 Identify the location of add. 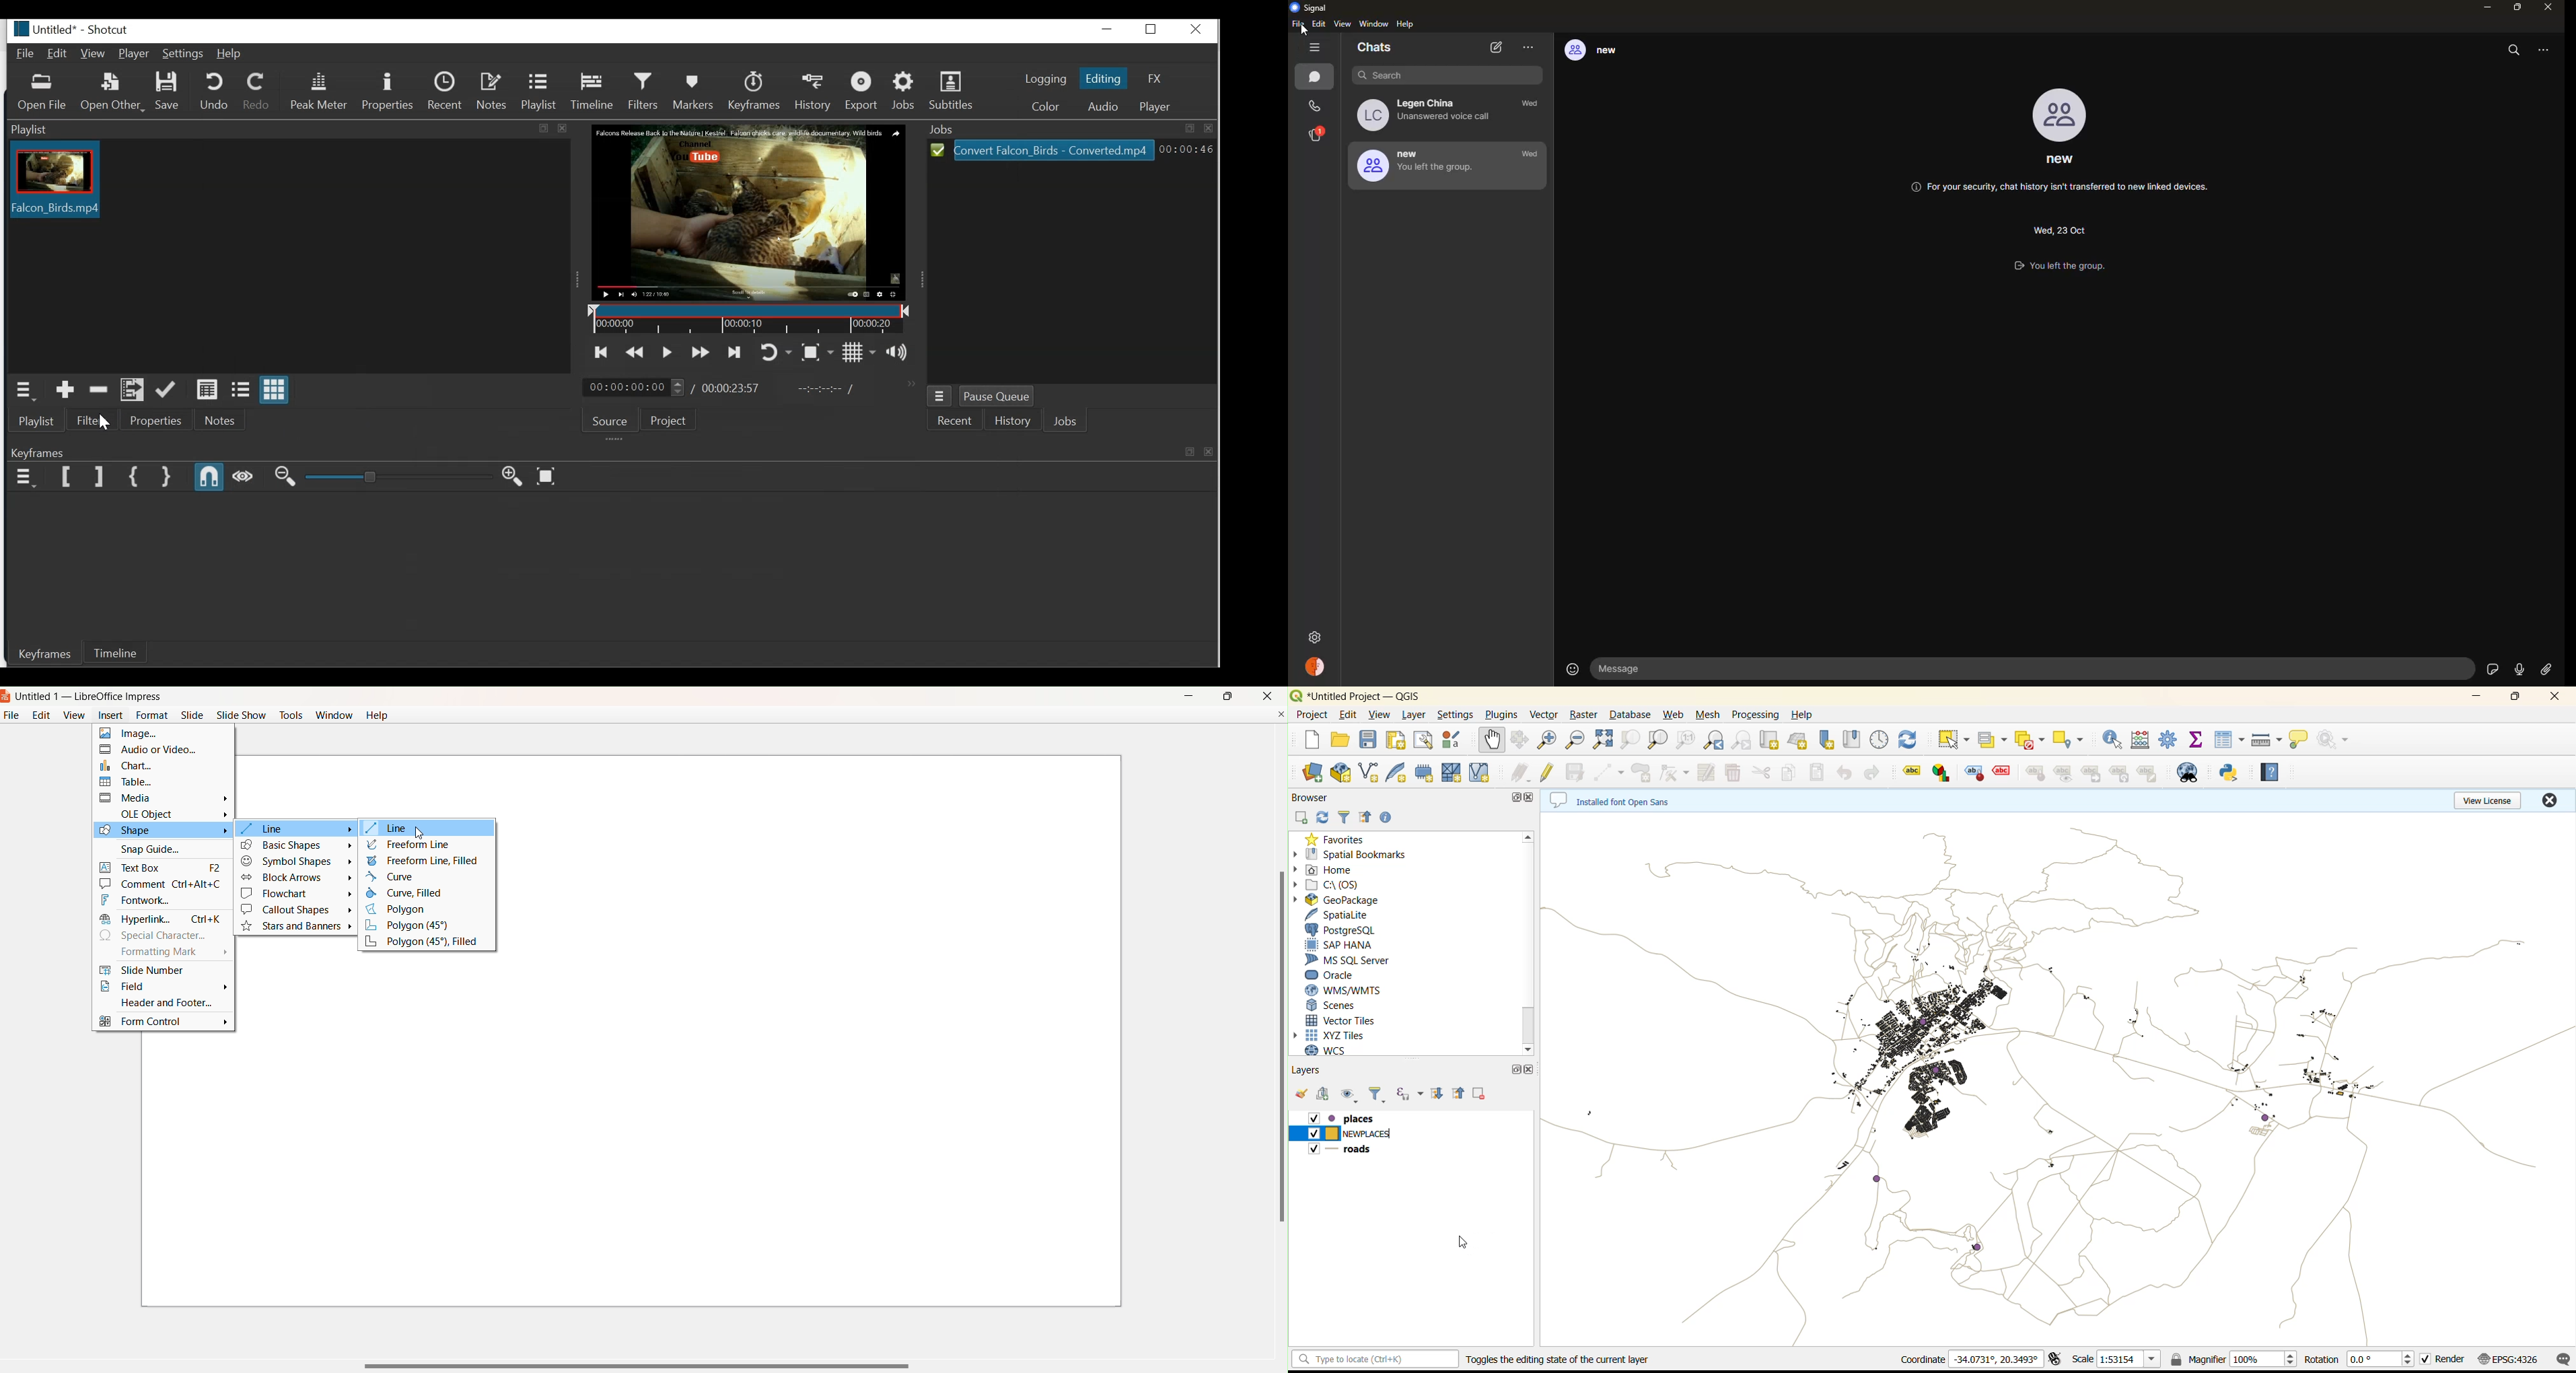
(1302, 817).